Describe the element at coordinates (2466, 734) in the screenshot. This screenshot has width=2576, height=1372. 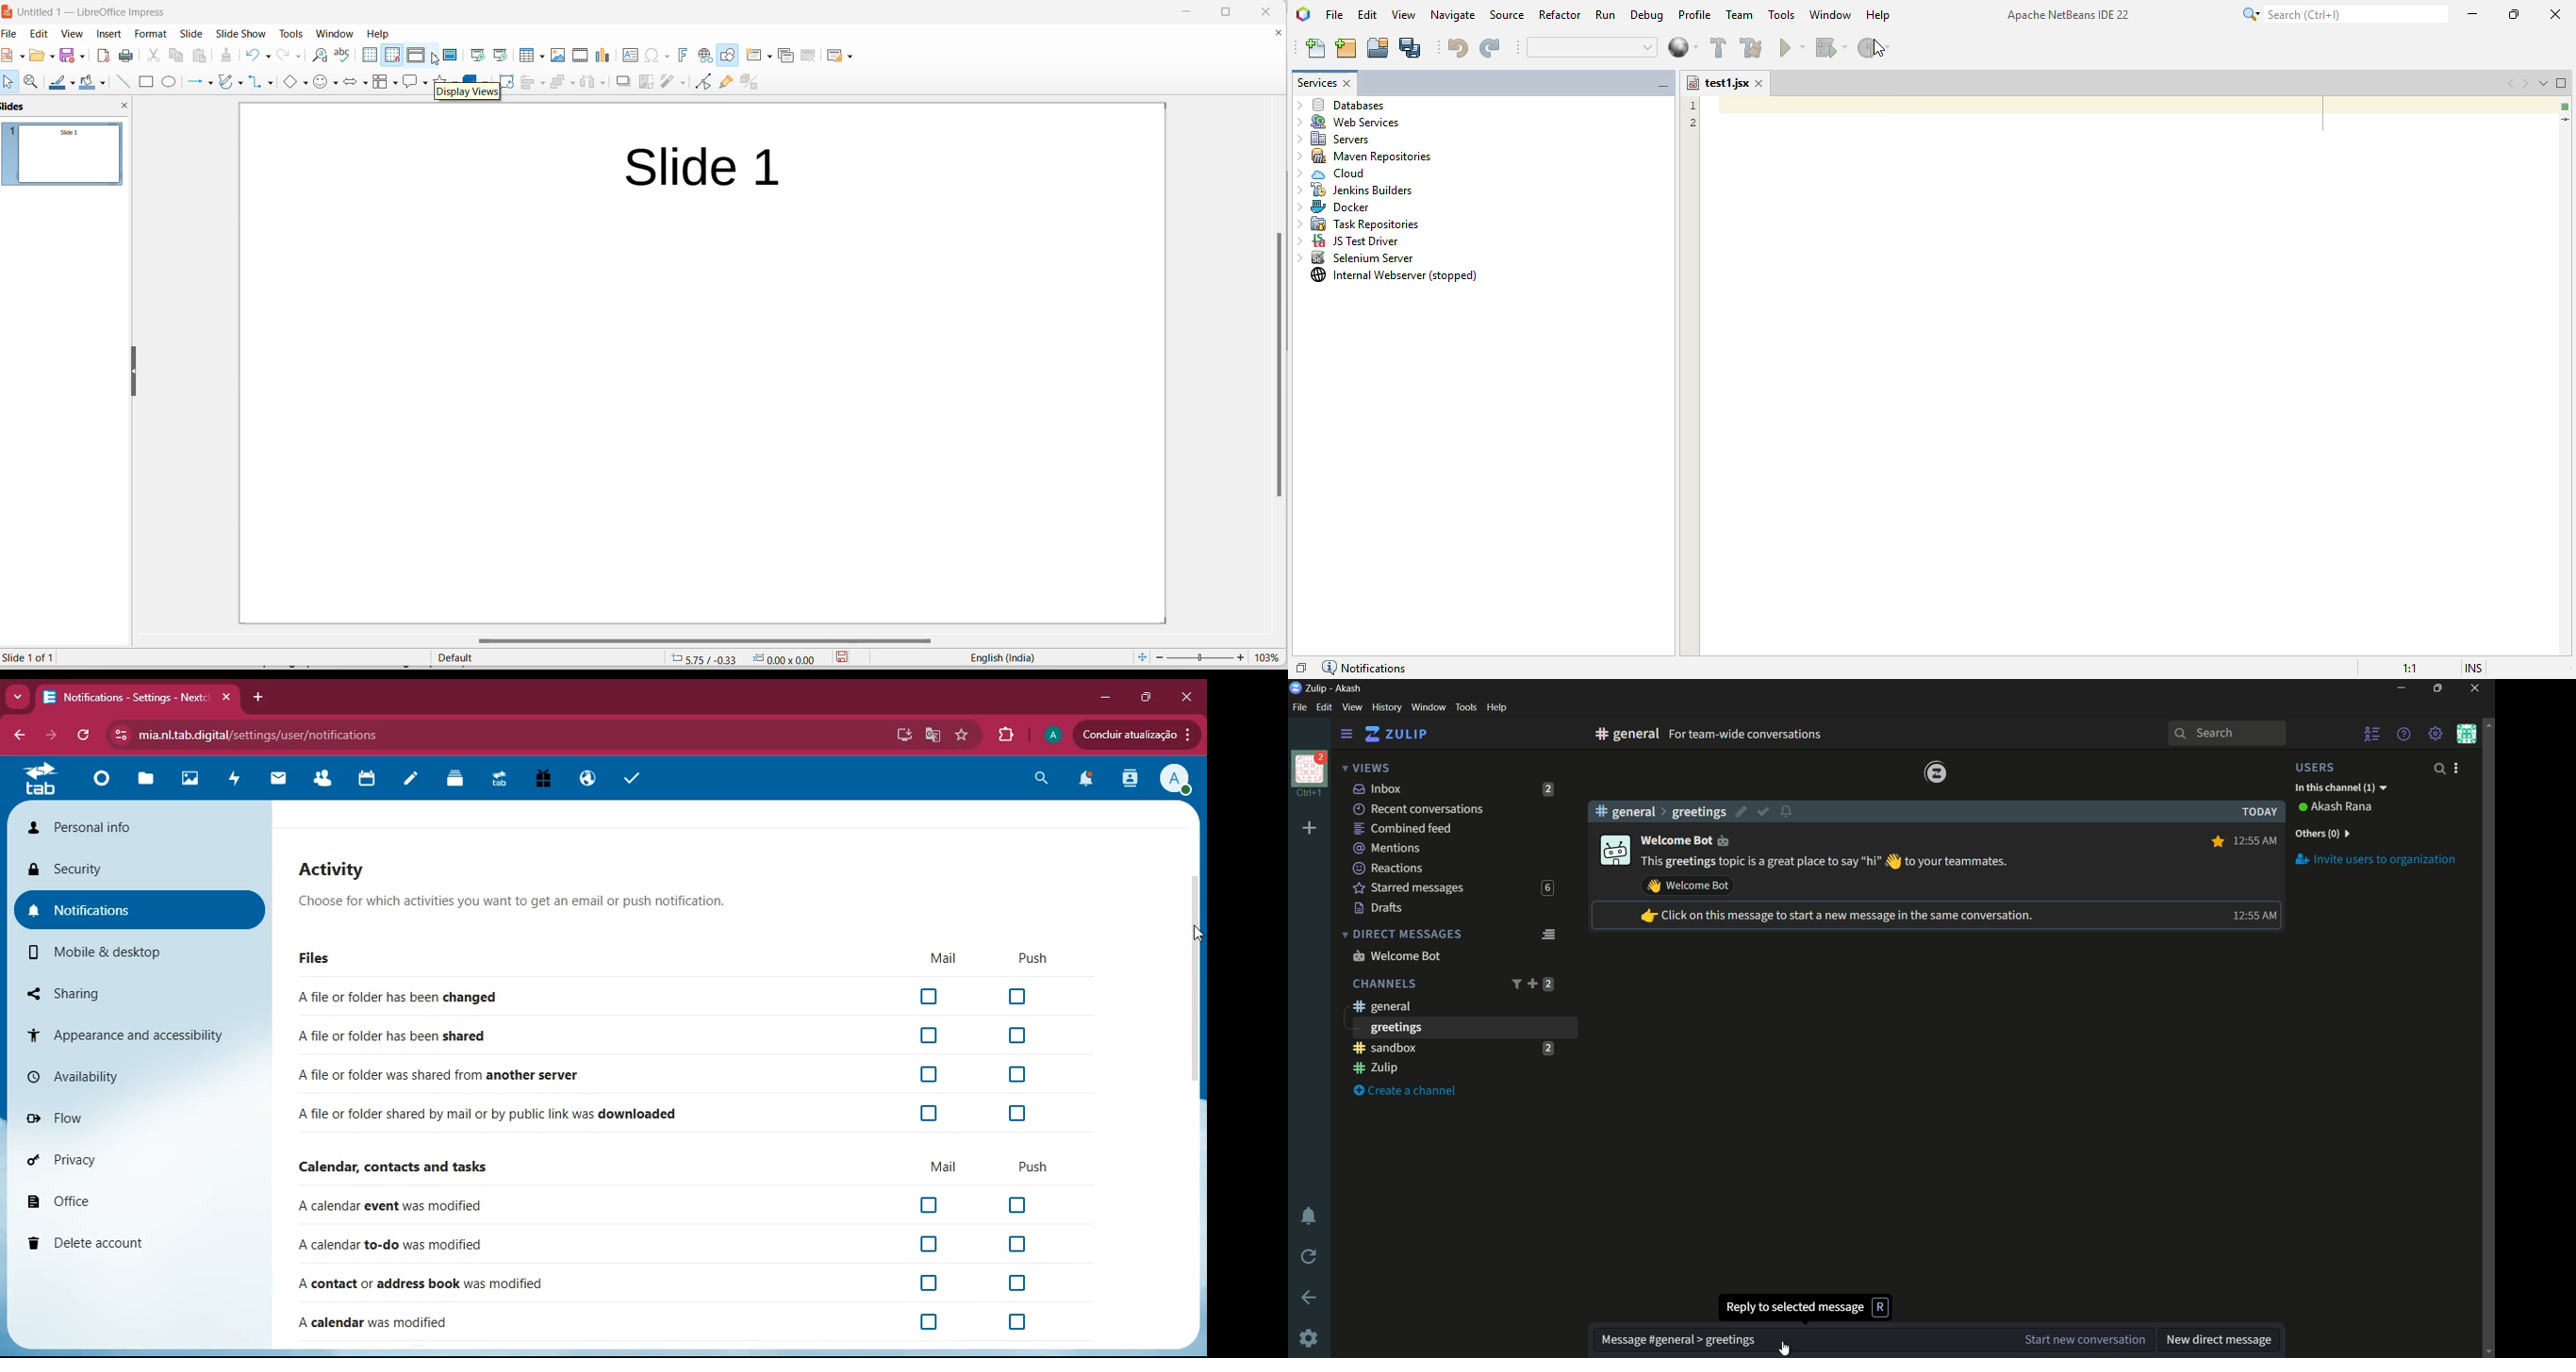
I see `personal menu` at that location.